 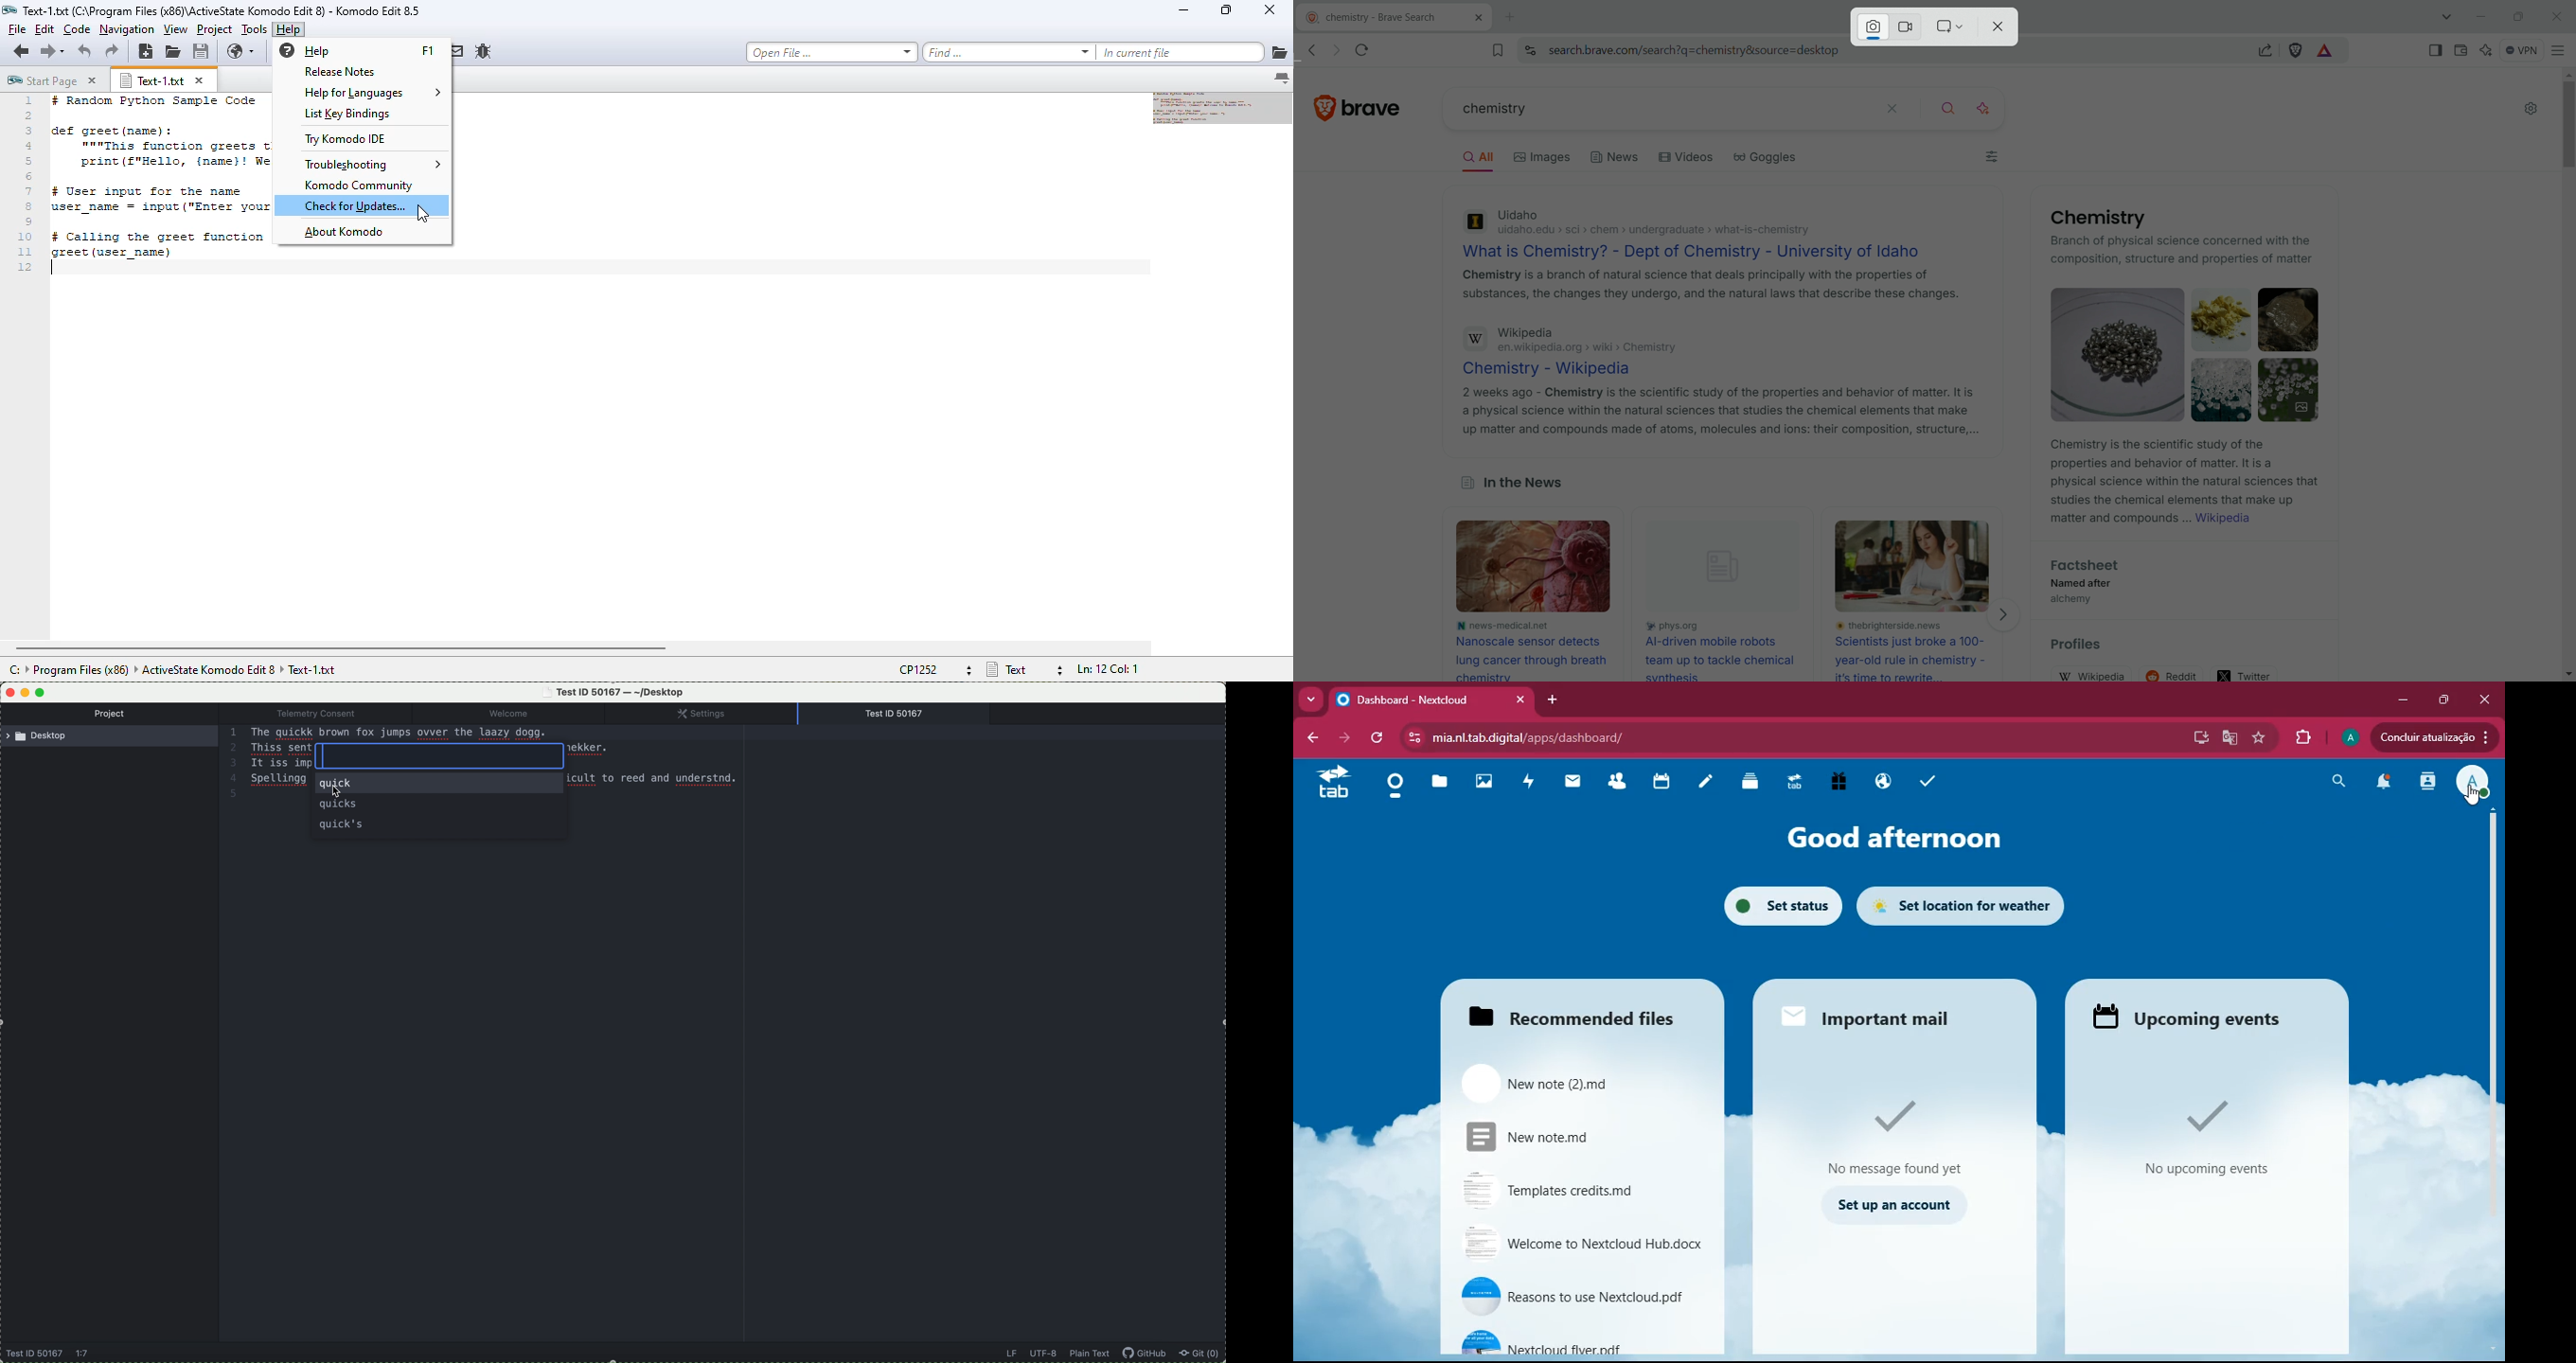 What do you see at coordinates (1180, 53) in the screenshot?
I see `in current file` at bounding box center [1180, 53].